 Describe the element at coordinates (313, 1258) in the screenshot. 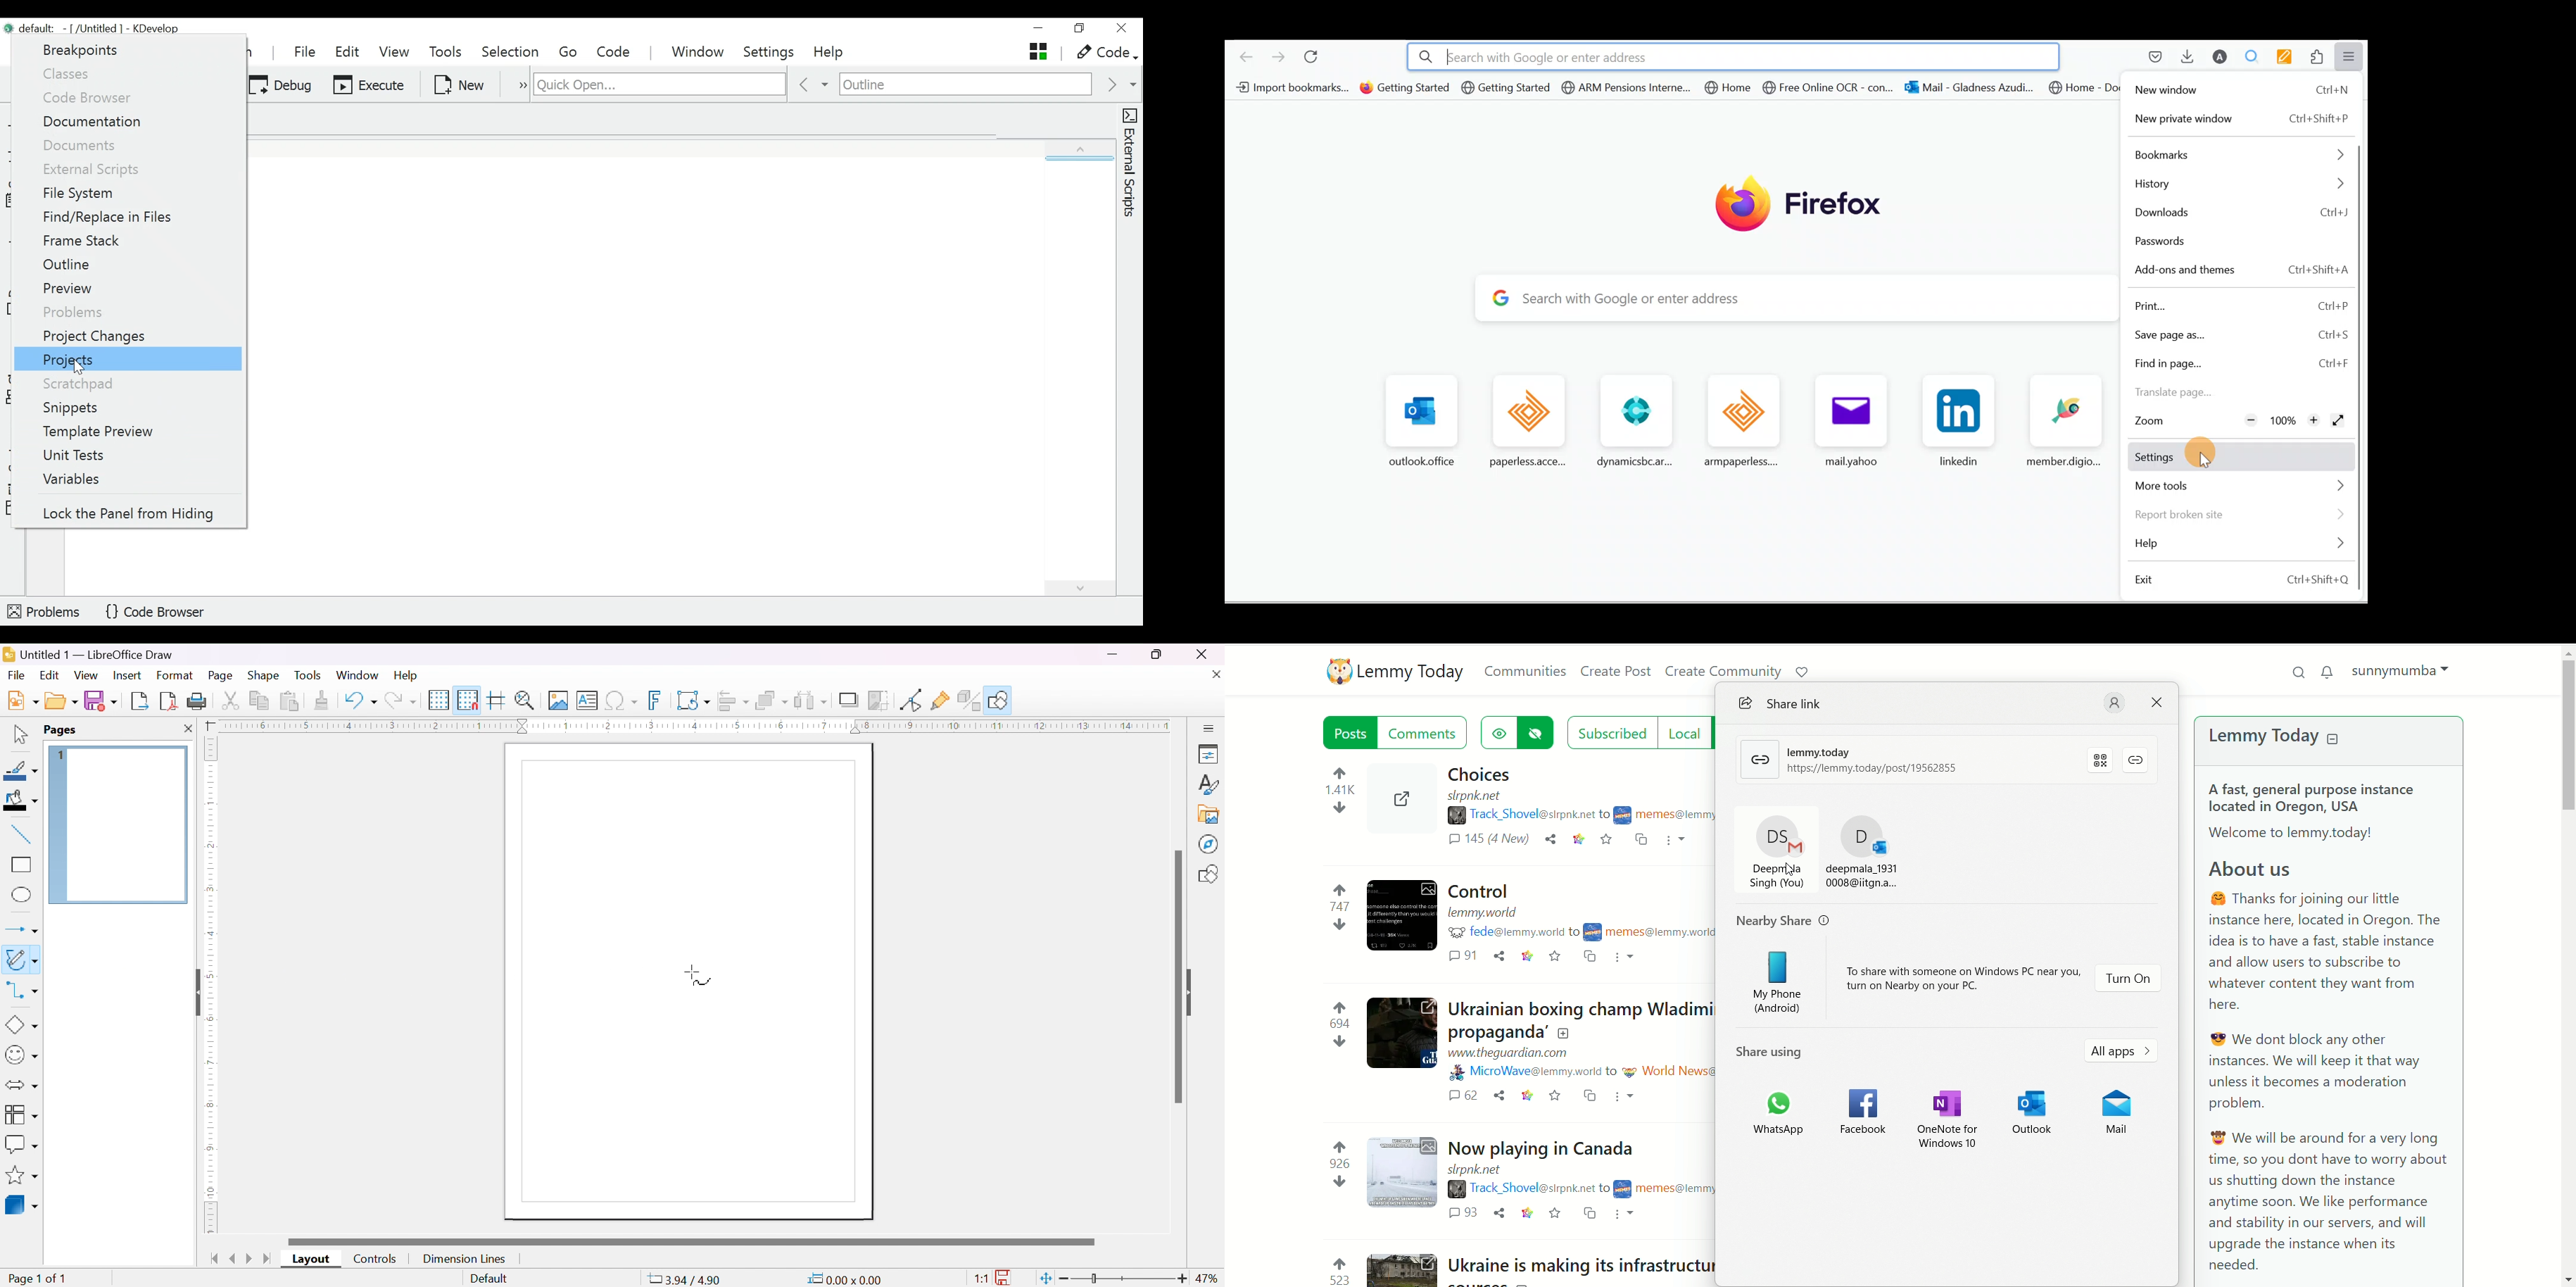

I see `layout` at that location.